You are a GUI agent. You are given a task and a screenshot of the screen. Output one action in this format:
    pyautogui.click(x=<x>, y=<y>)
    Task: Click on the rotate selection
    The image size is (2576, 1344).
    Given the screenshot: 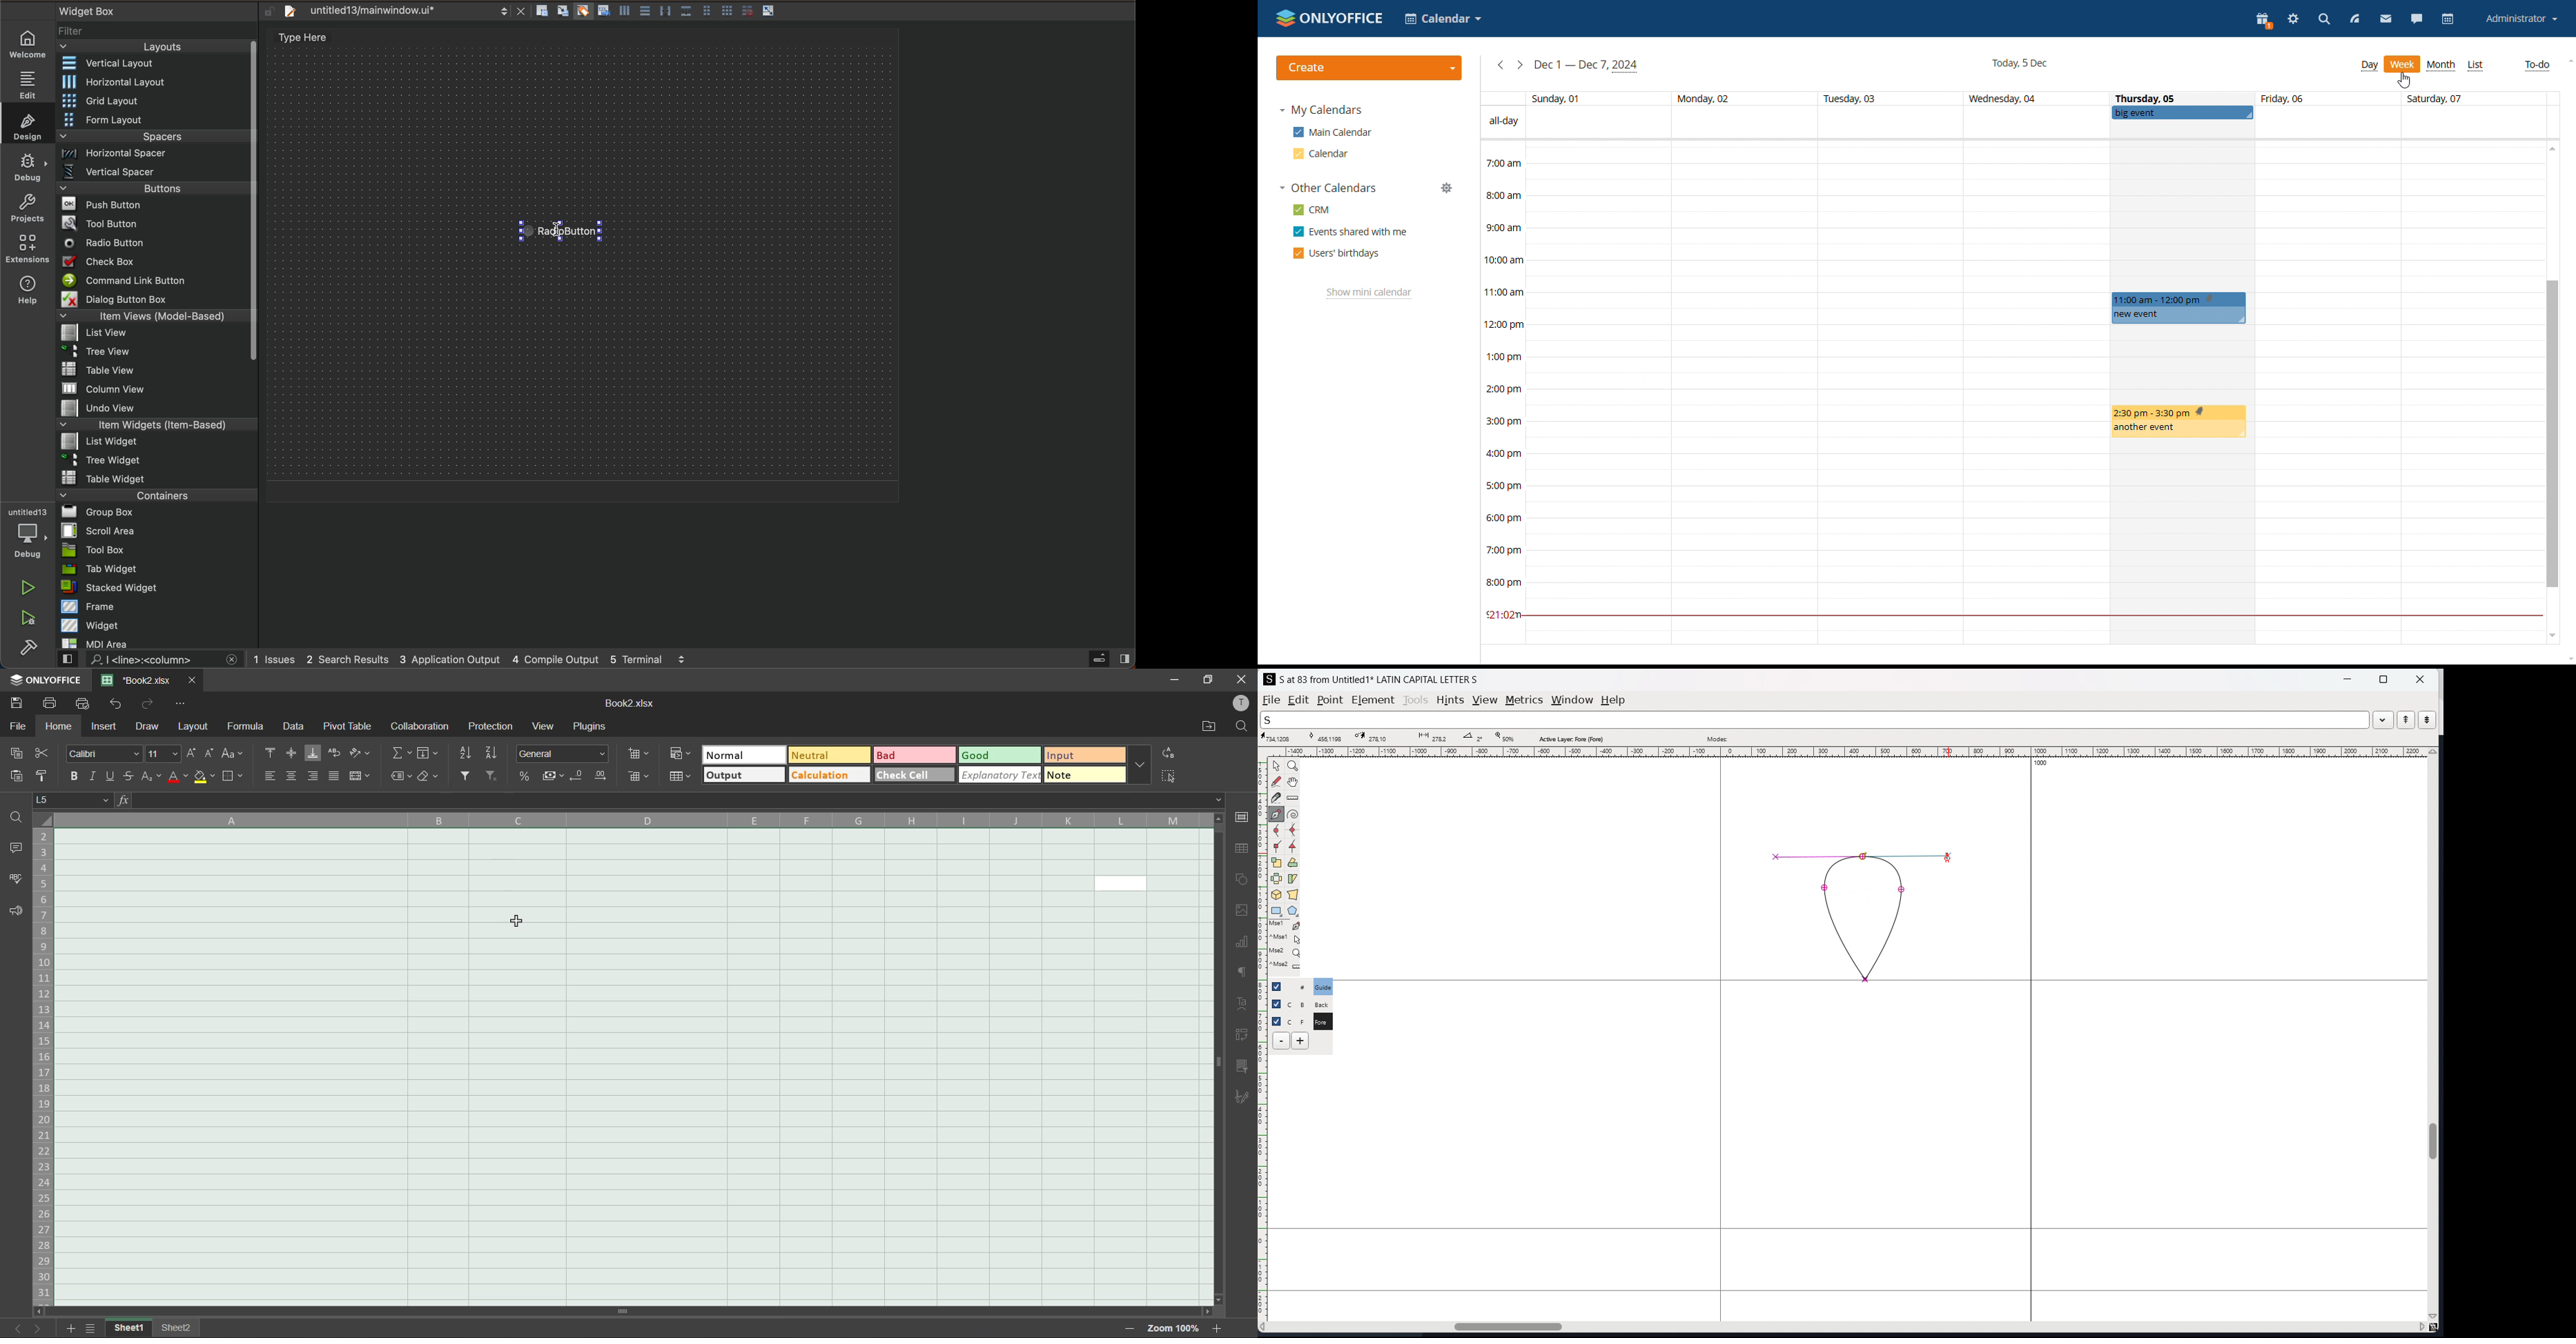 What is the action you would take?
    pyautogui.click(x=1293, y=863)
    